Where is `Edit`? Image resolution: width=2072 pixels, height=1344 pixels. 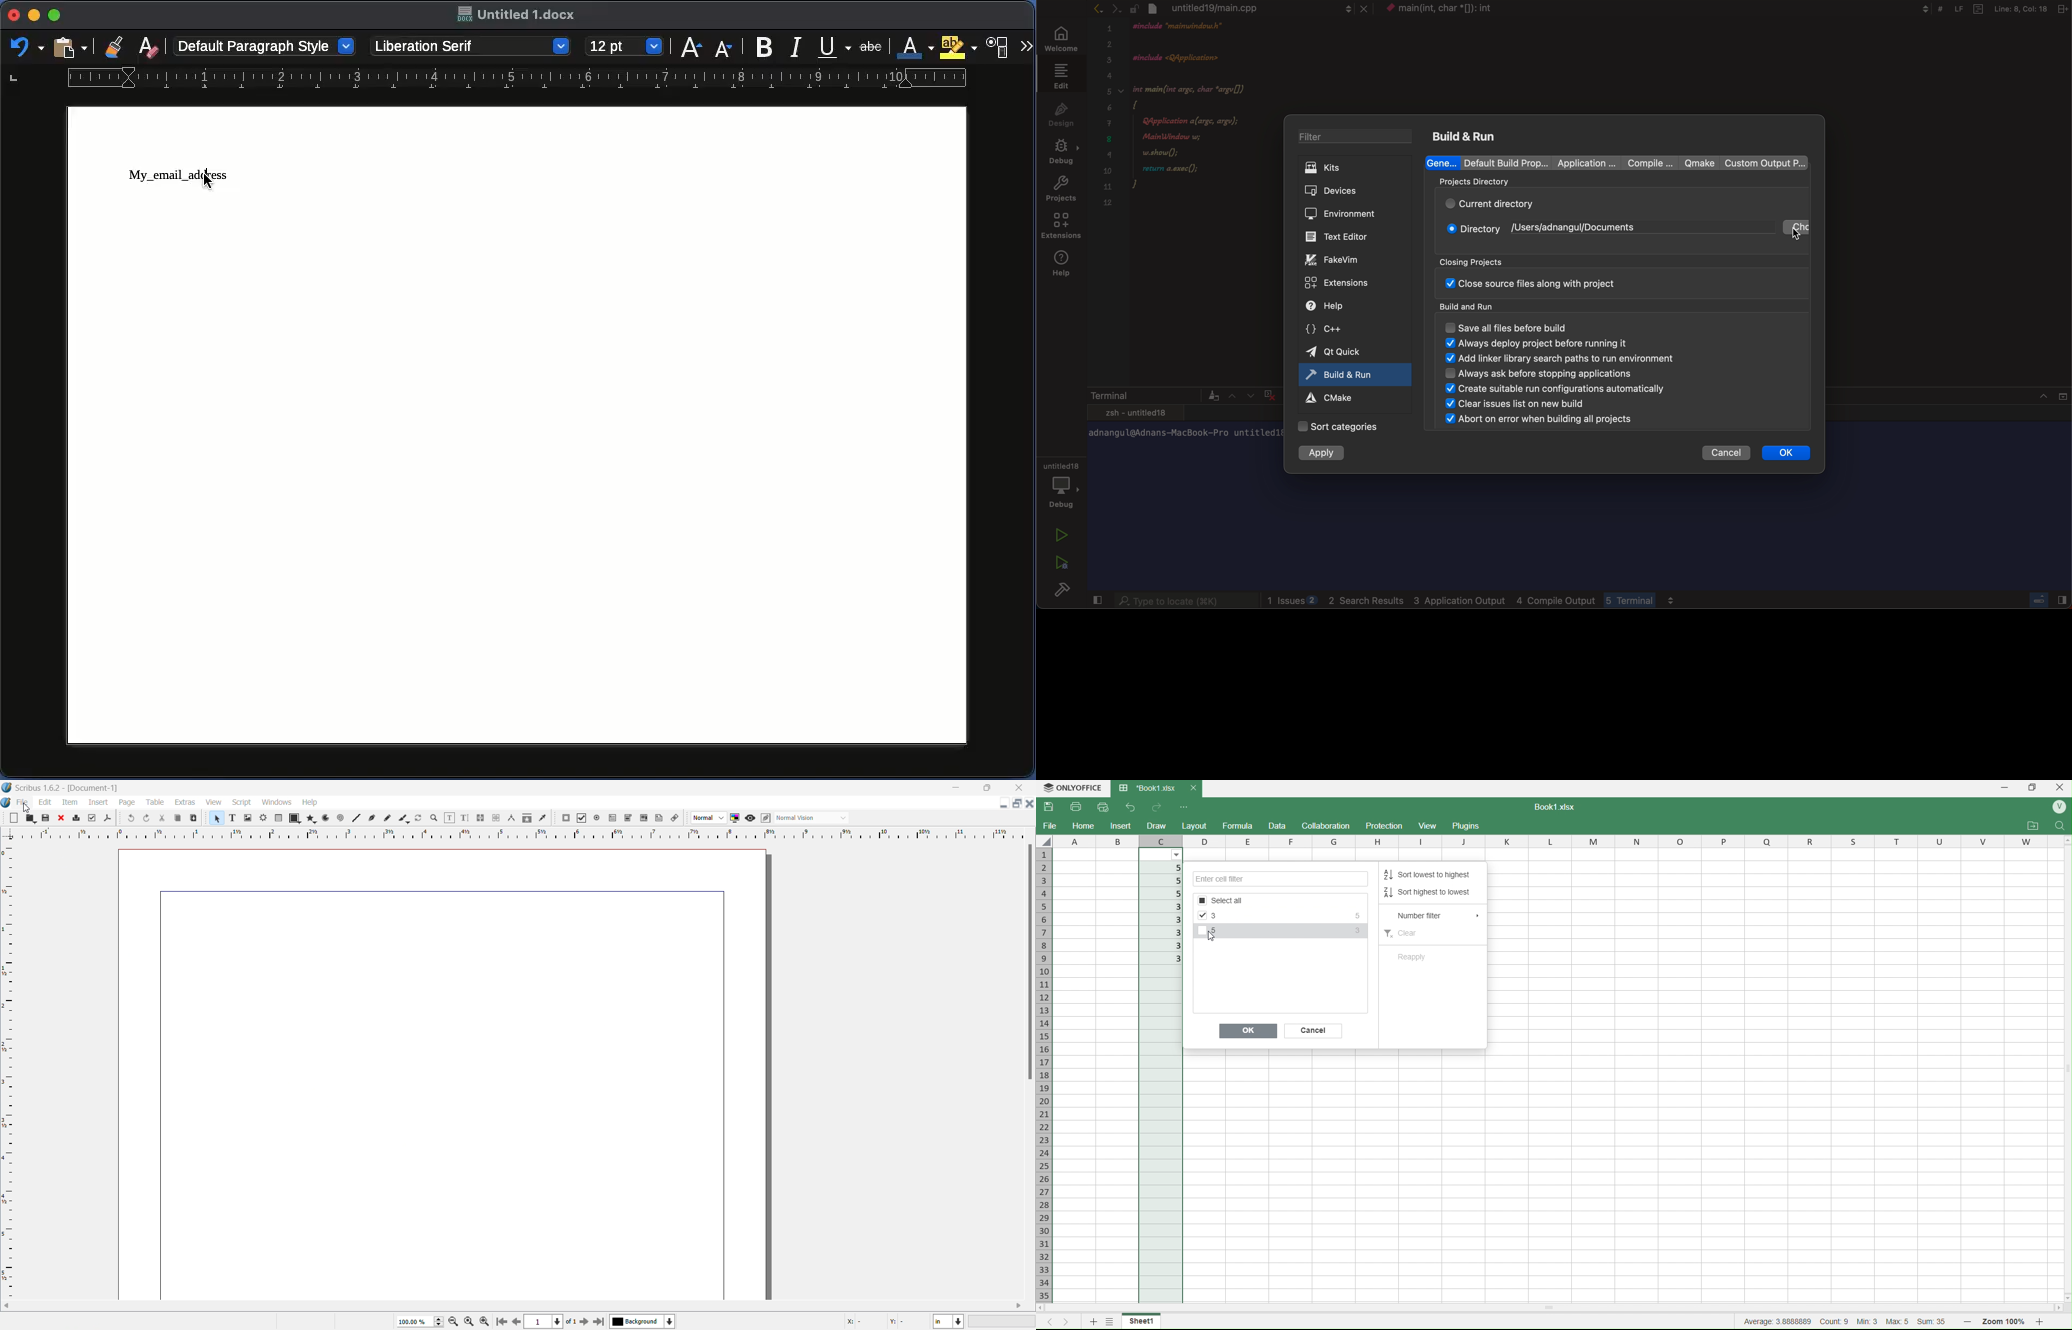
Edit is located at coordinates (46, 802).